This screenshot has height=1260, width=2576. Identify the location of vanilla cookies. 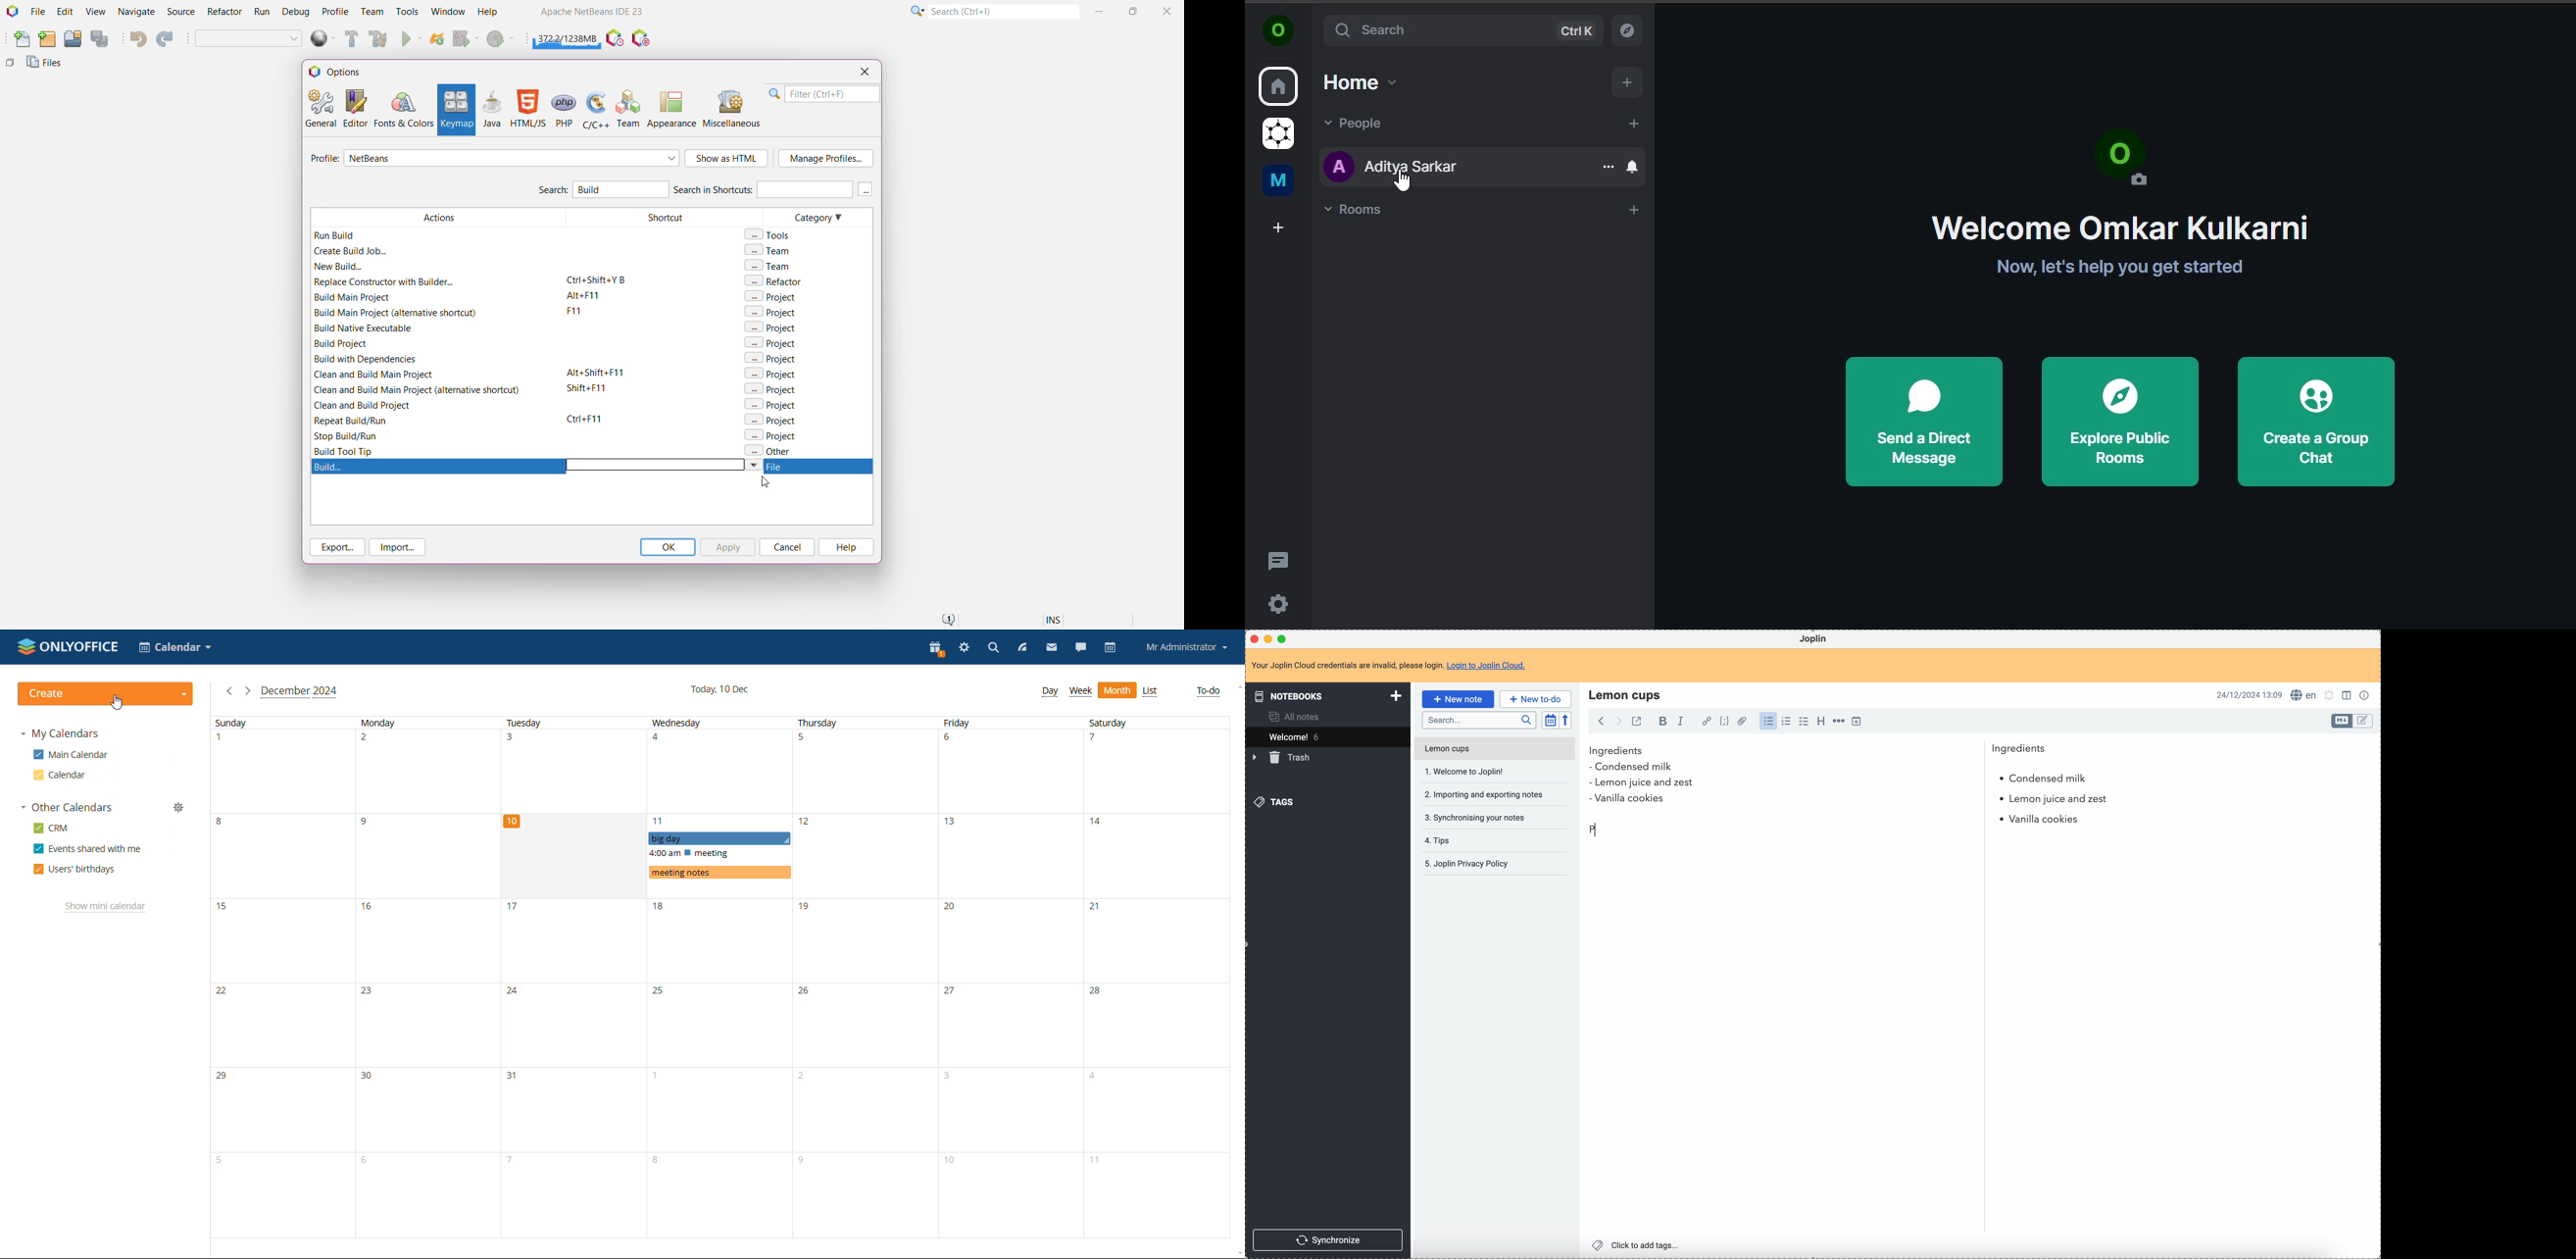
(2036, 819).